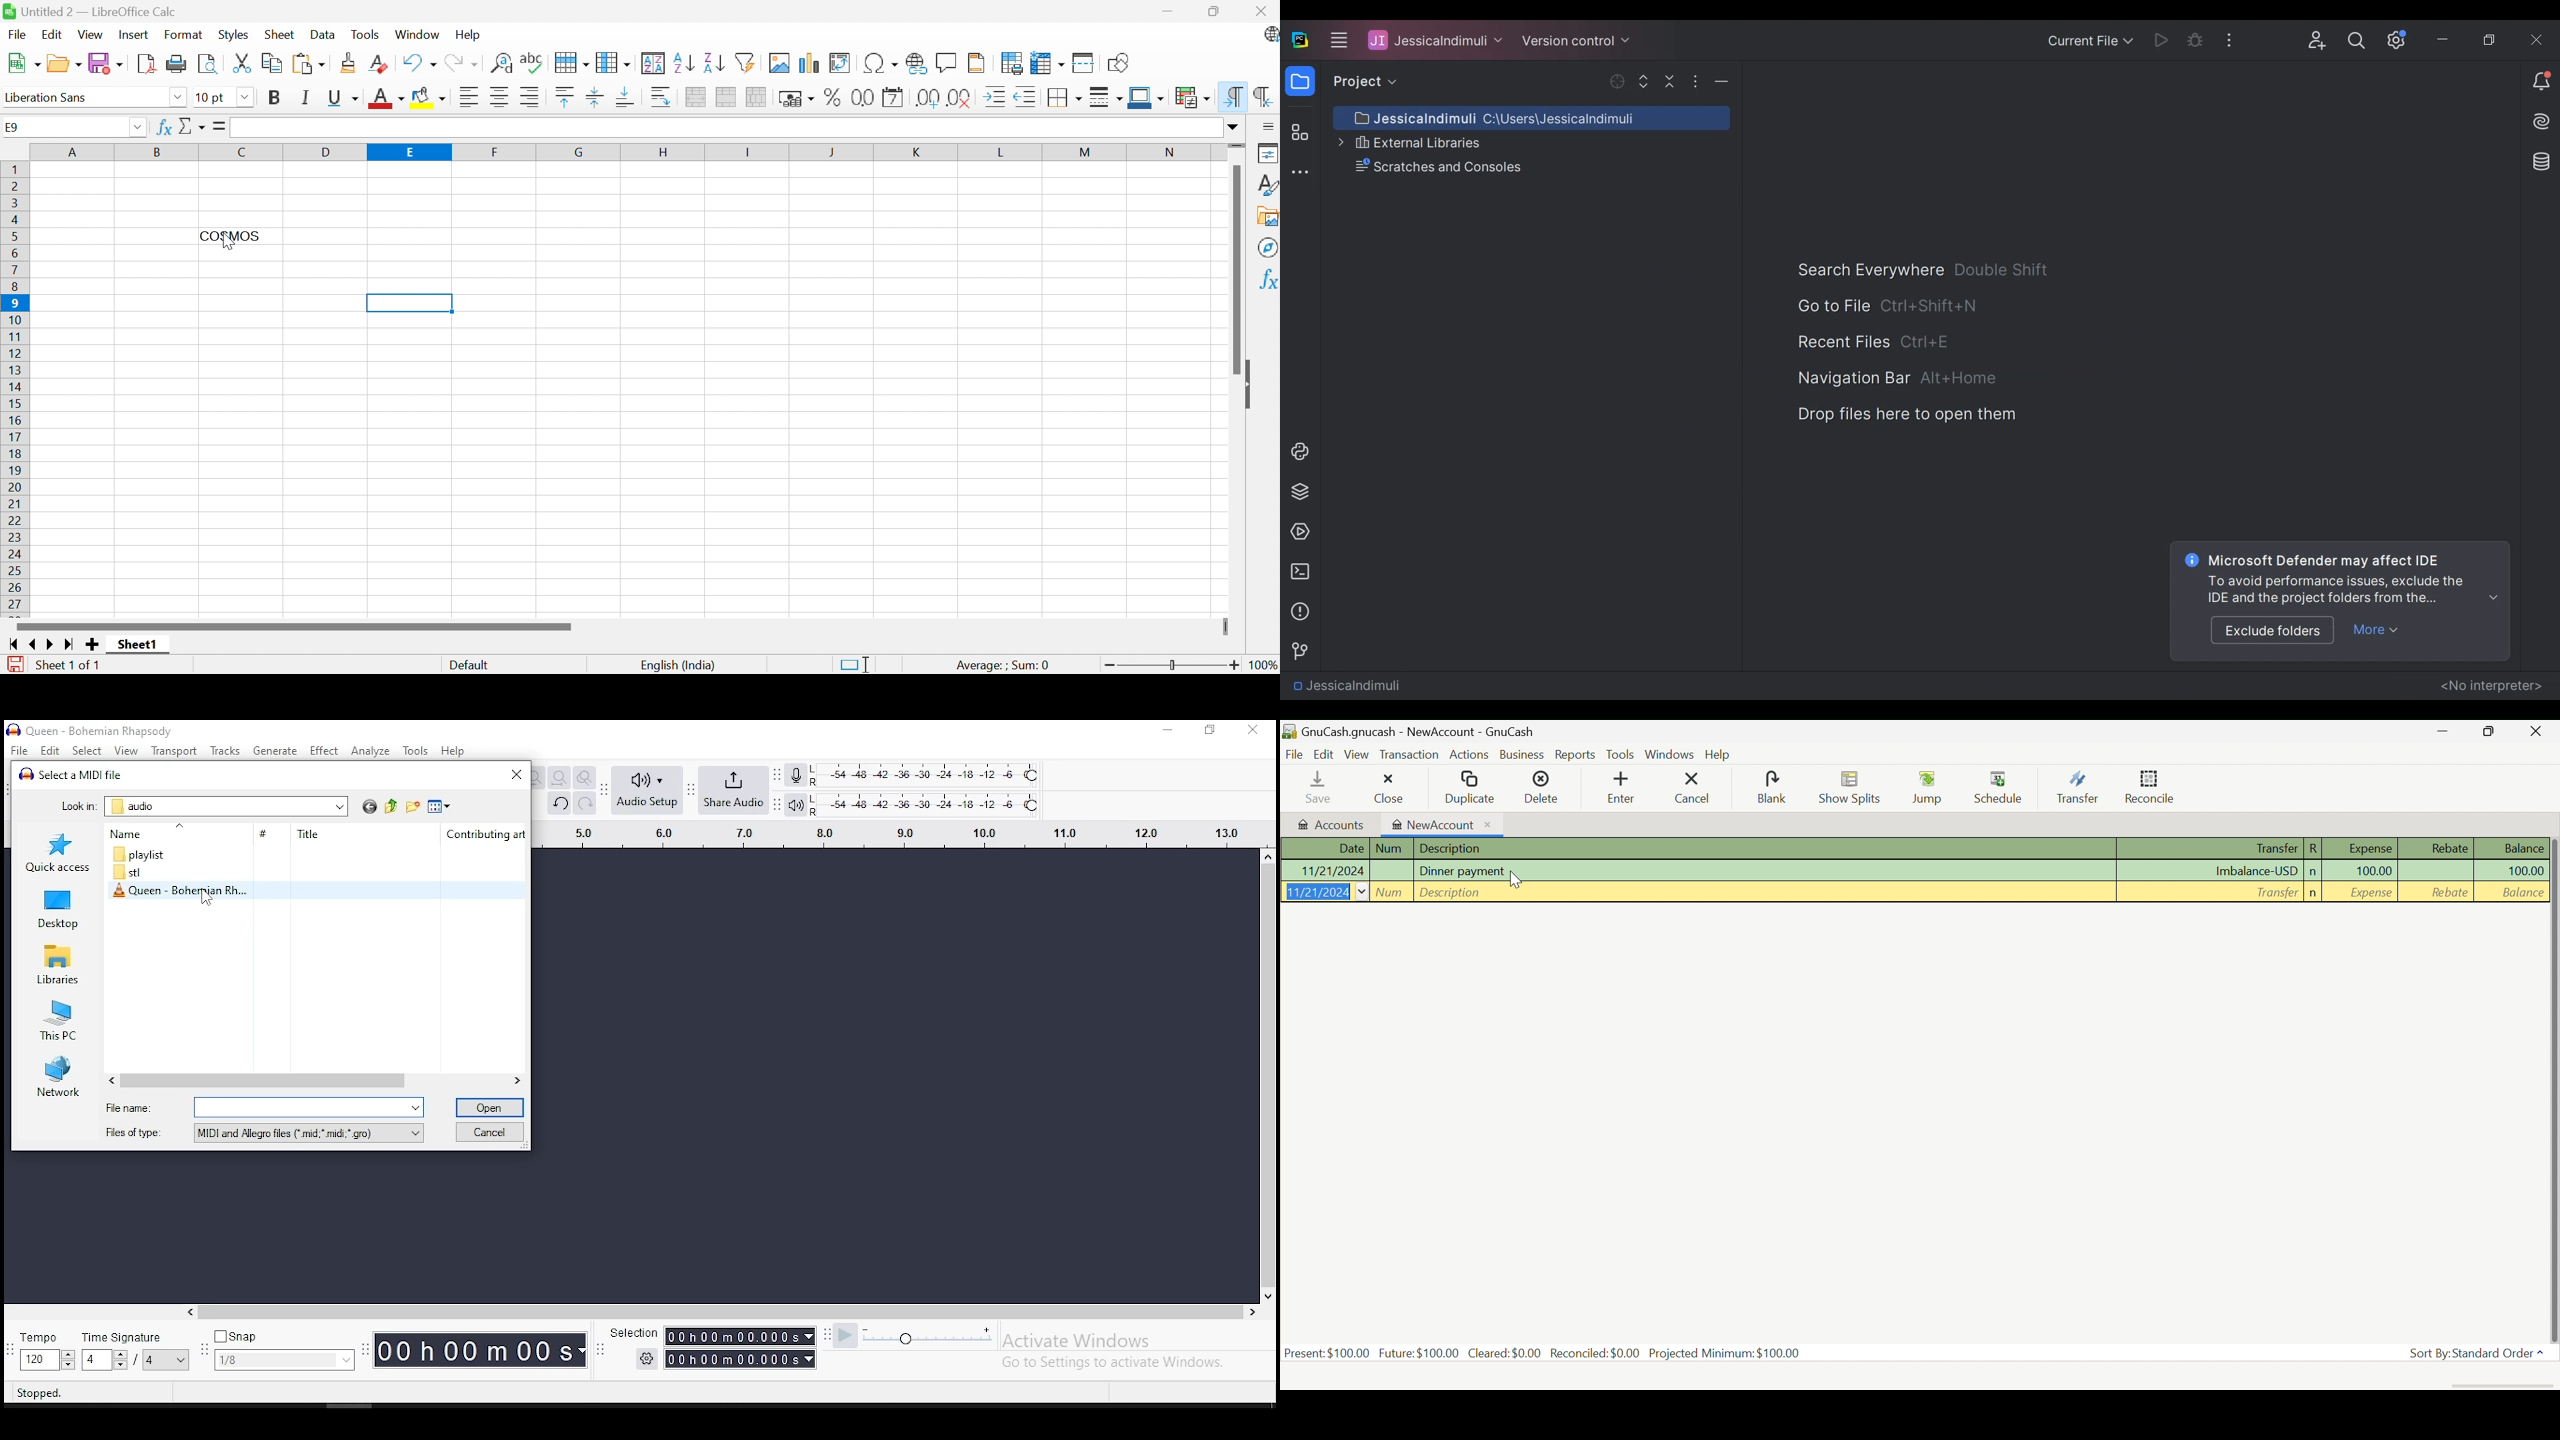  What do you see at coordinates (1174, 666) in the screenshot?
I see `Slider` at bounding box center [1174, 666].